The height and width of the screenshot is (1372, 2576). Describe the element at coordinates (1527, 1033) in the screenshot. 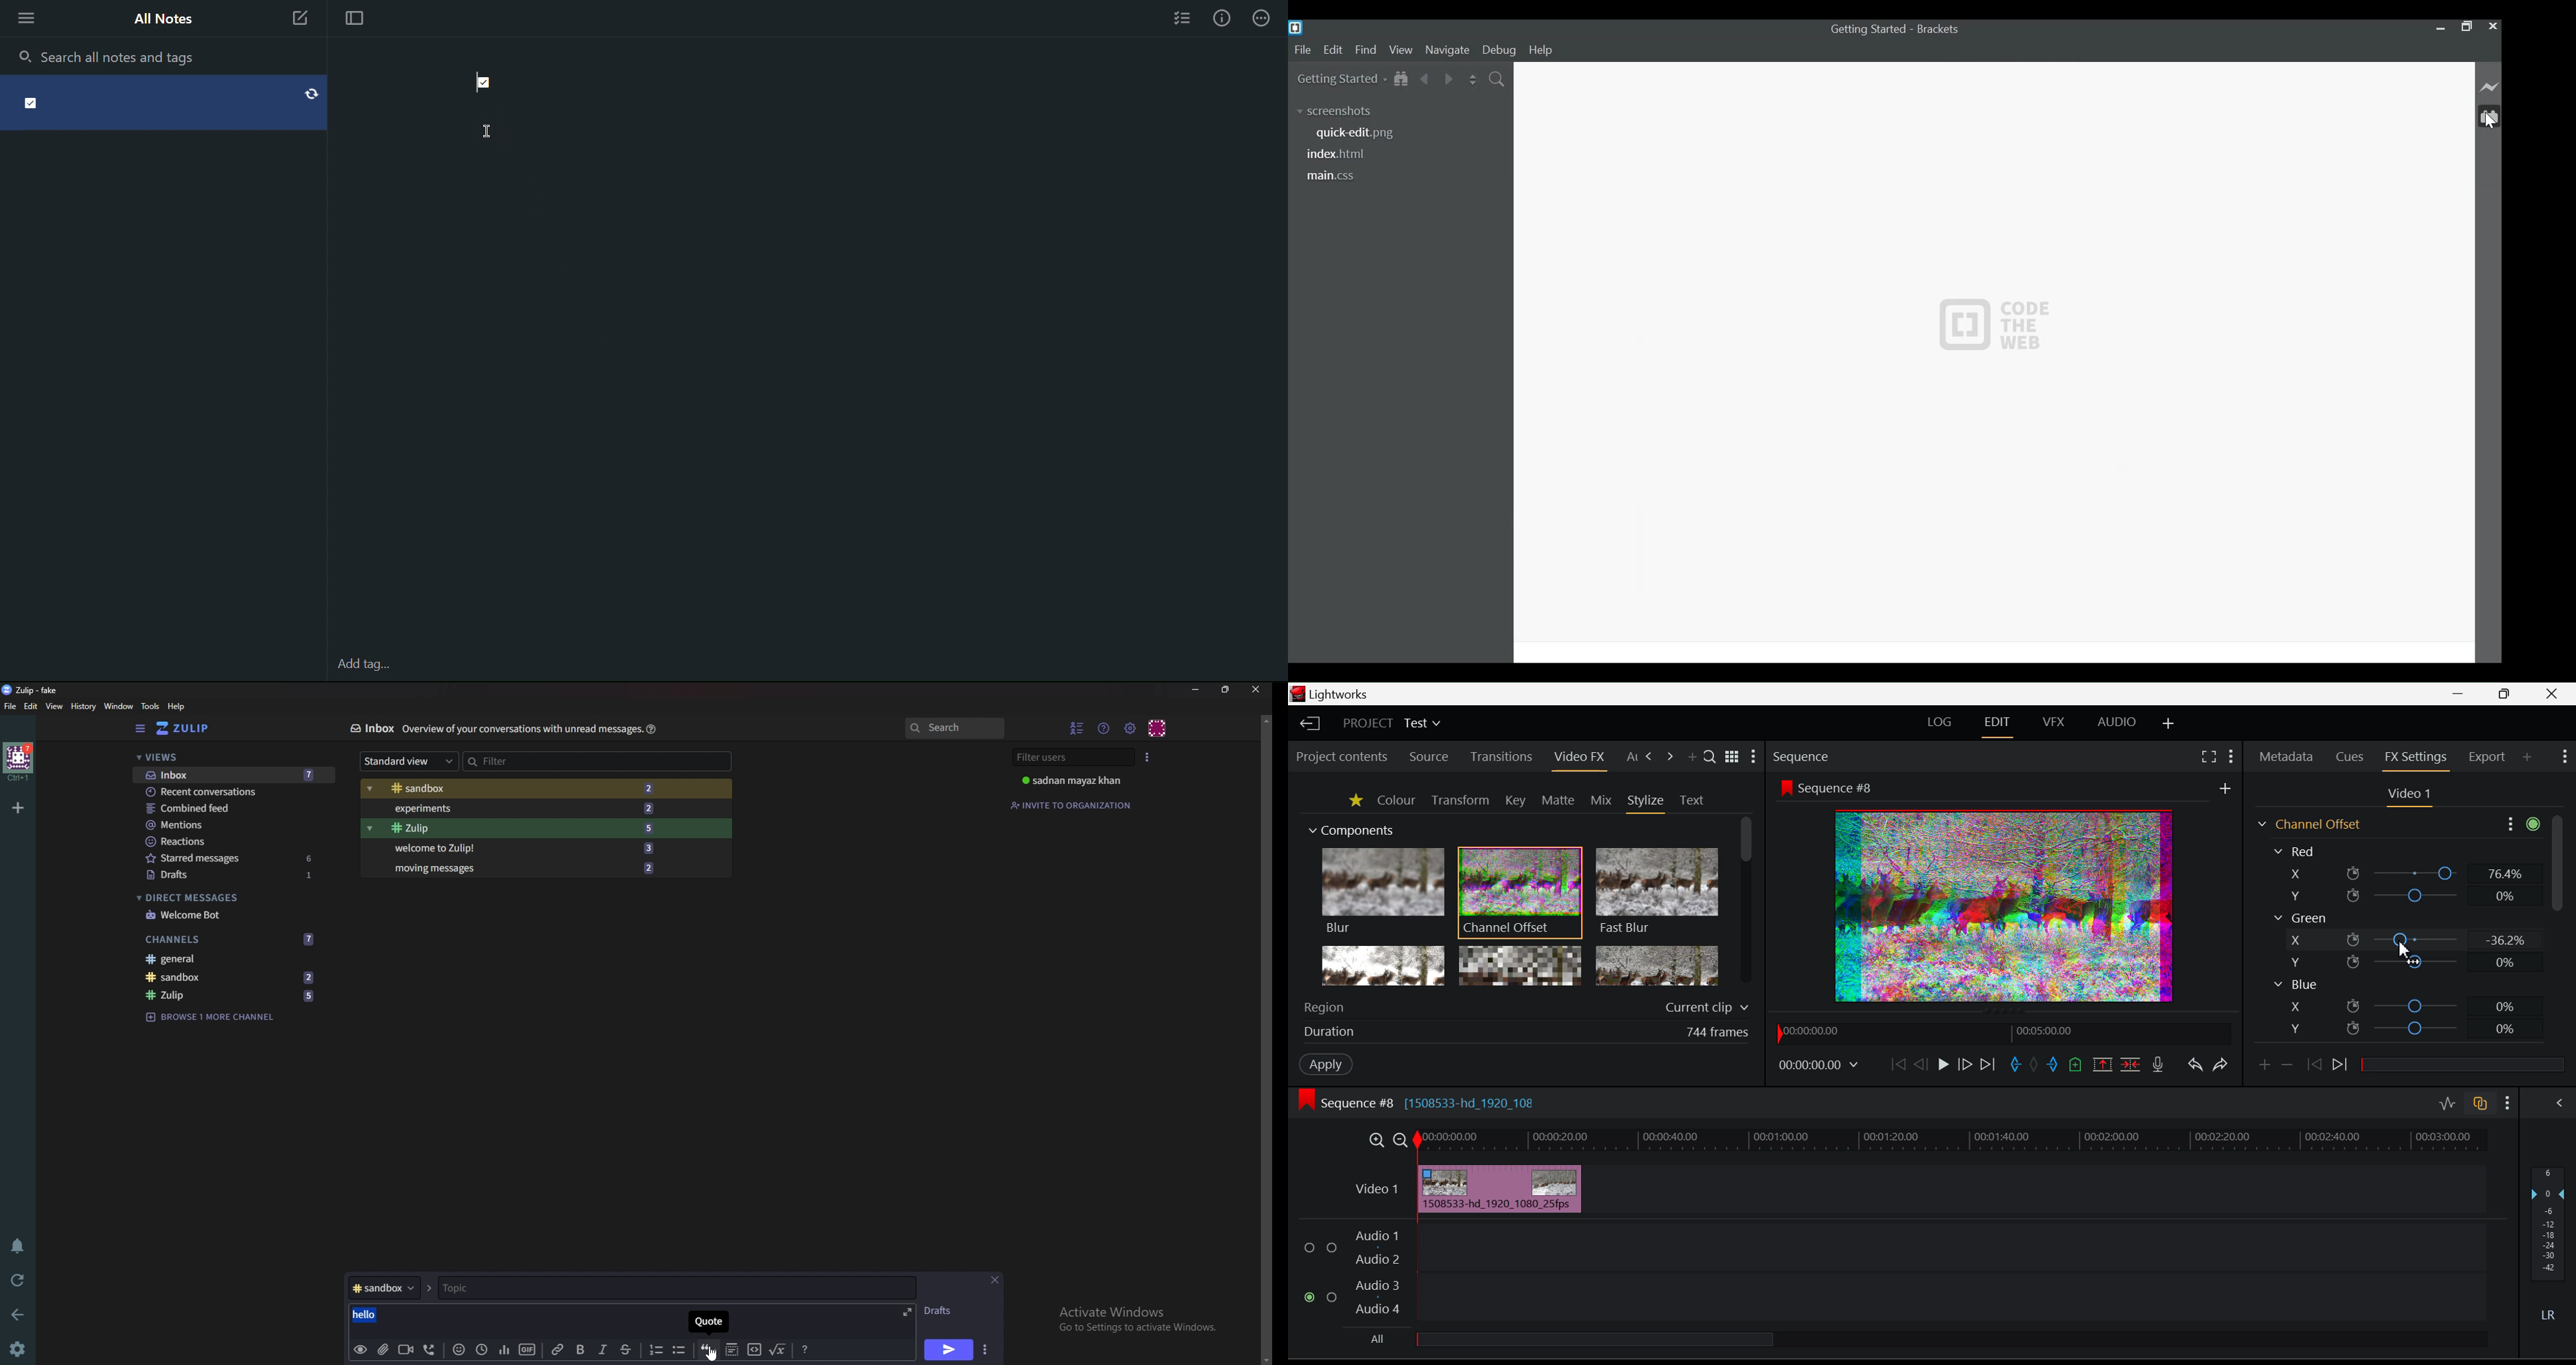

I see `Frame Duration` at that location.